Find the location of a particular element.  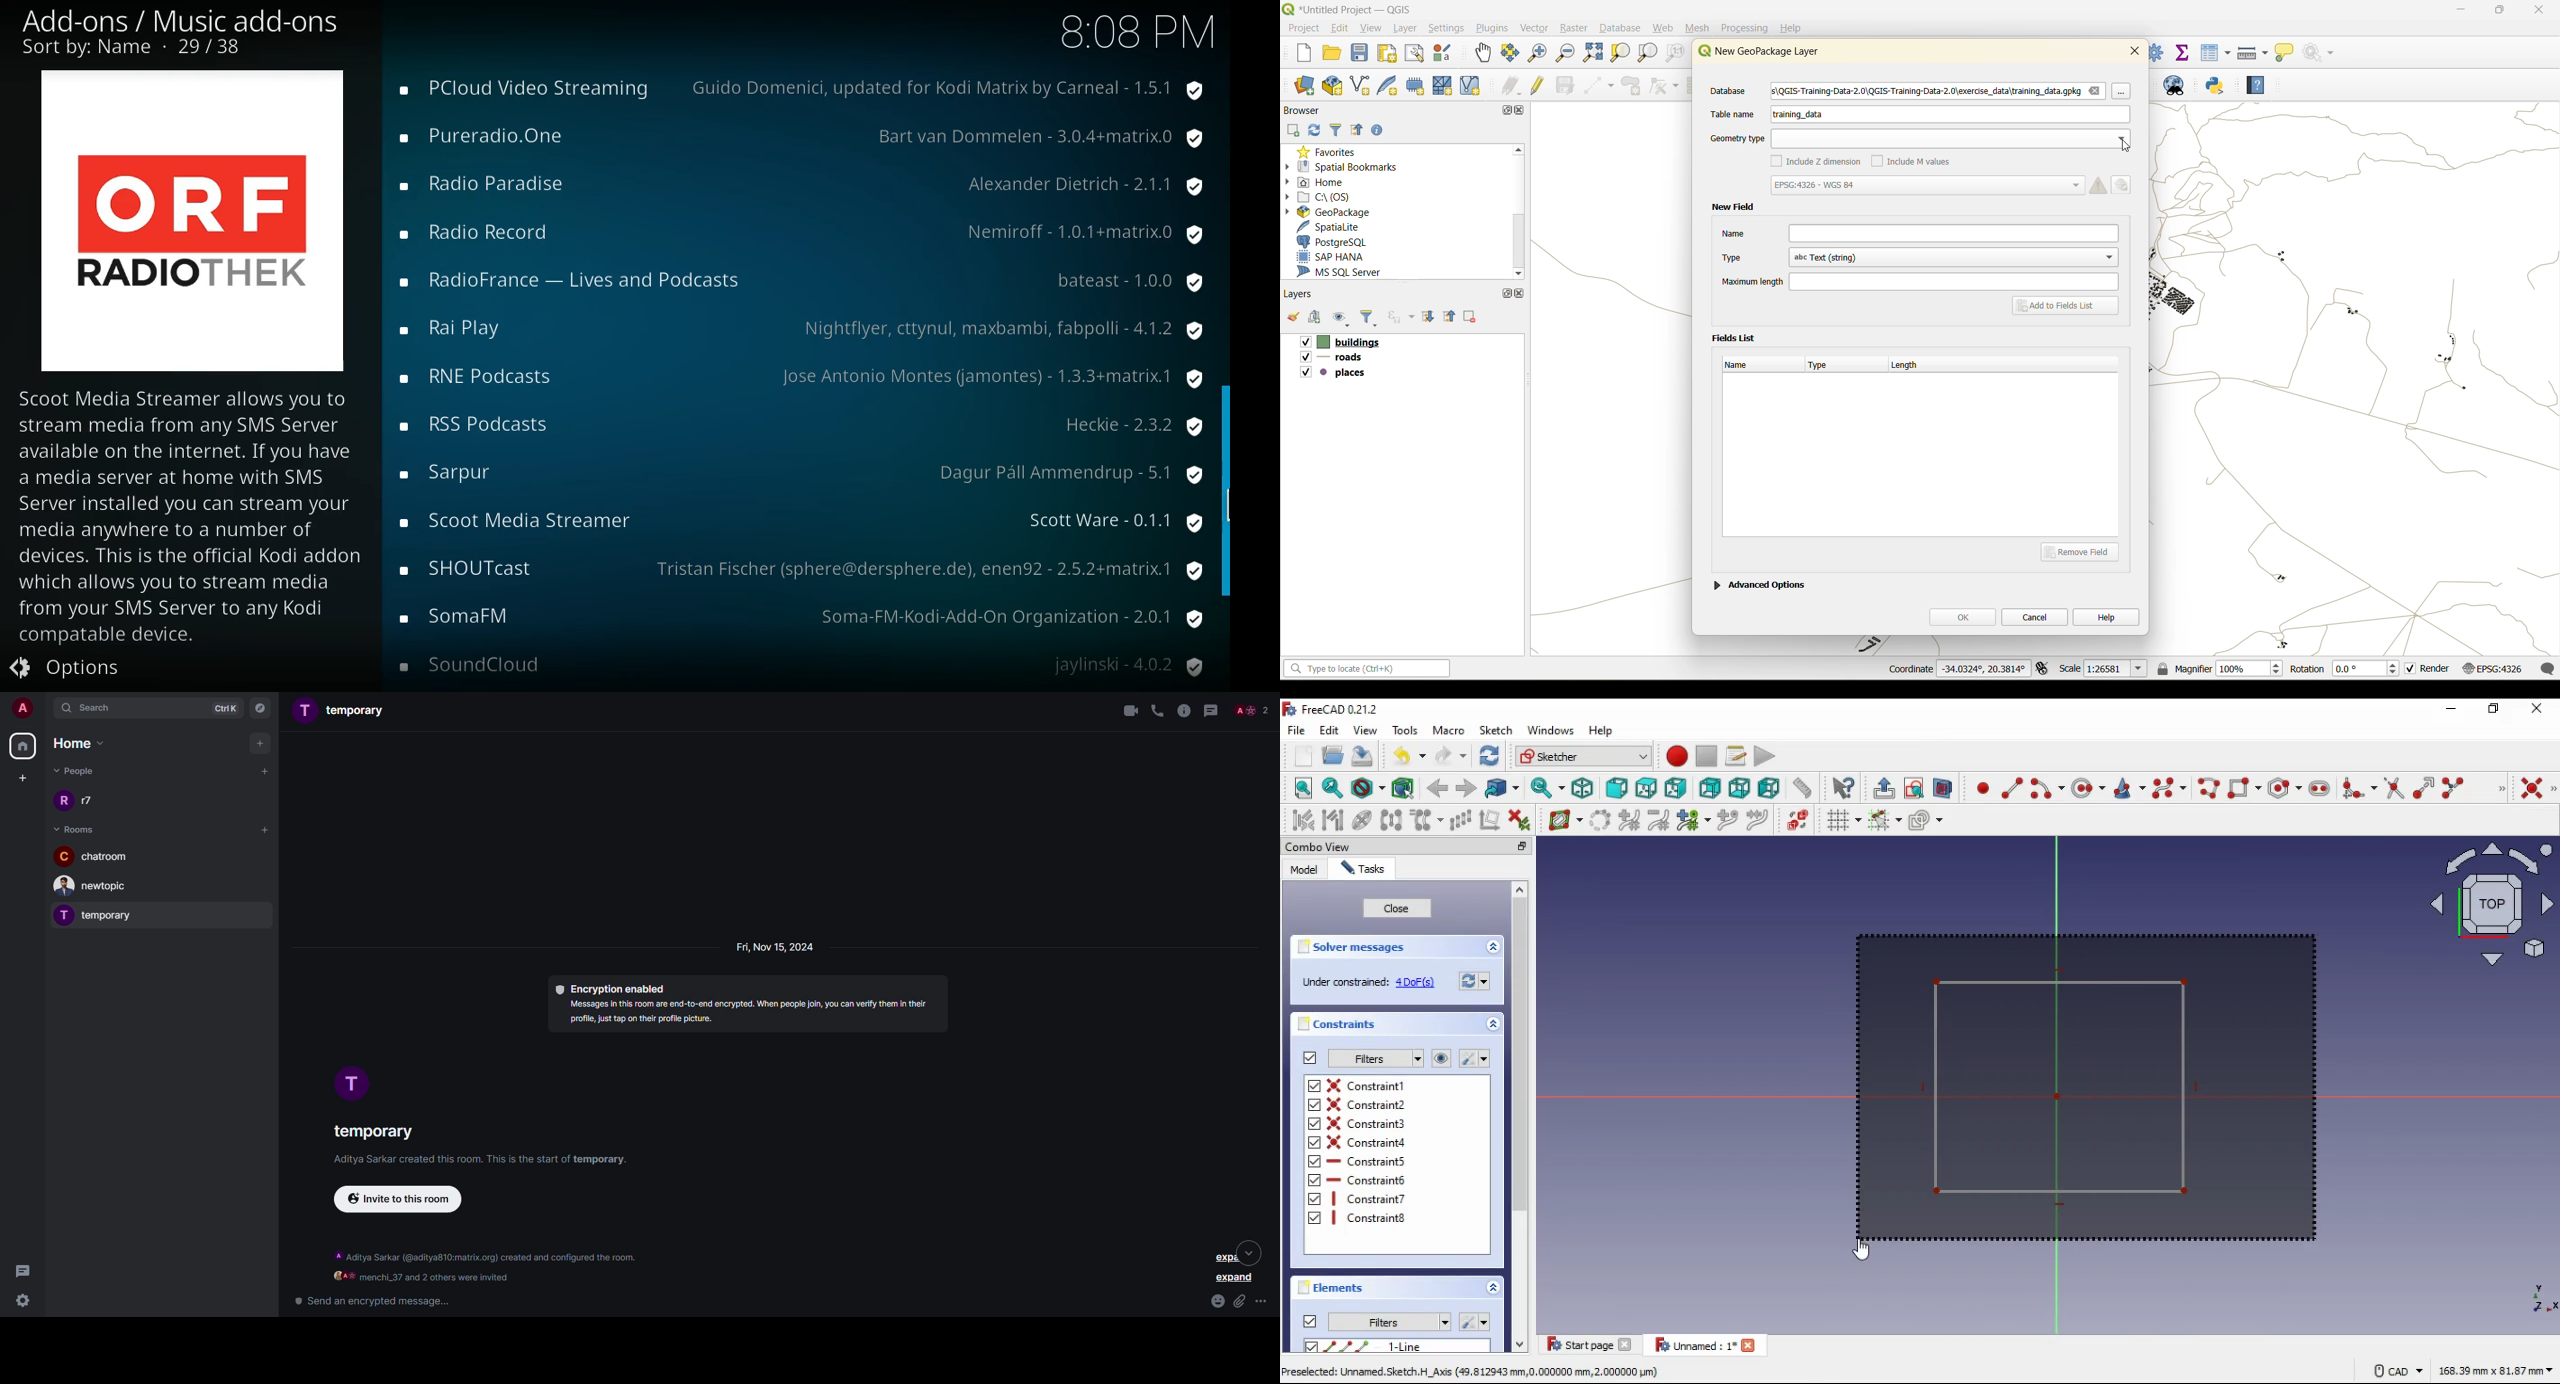

create polyline is located at coordinates (2207, 787).